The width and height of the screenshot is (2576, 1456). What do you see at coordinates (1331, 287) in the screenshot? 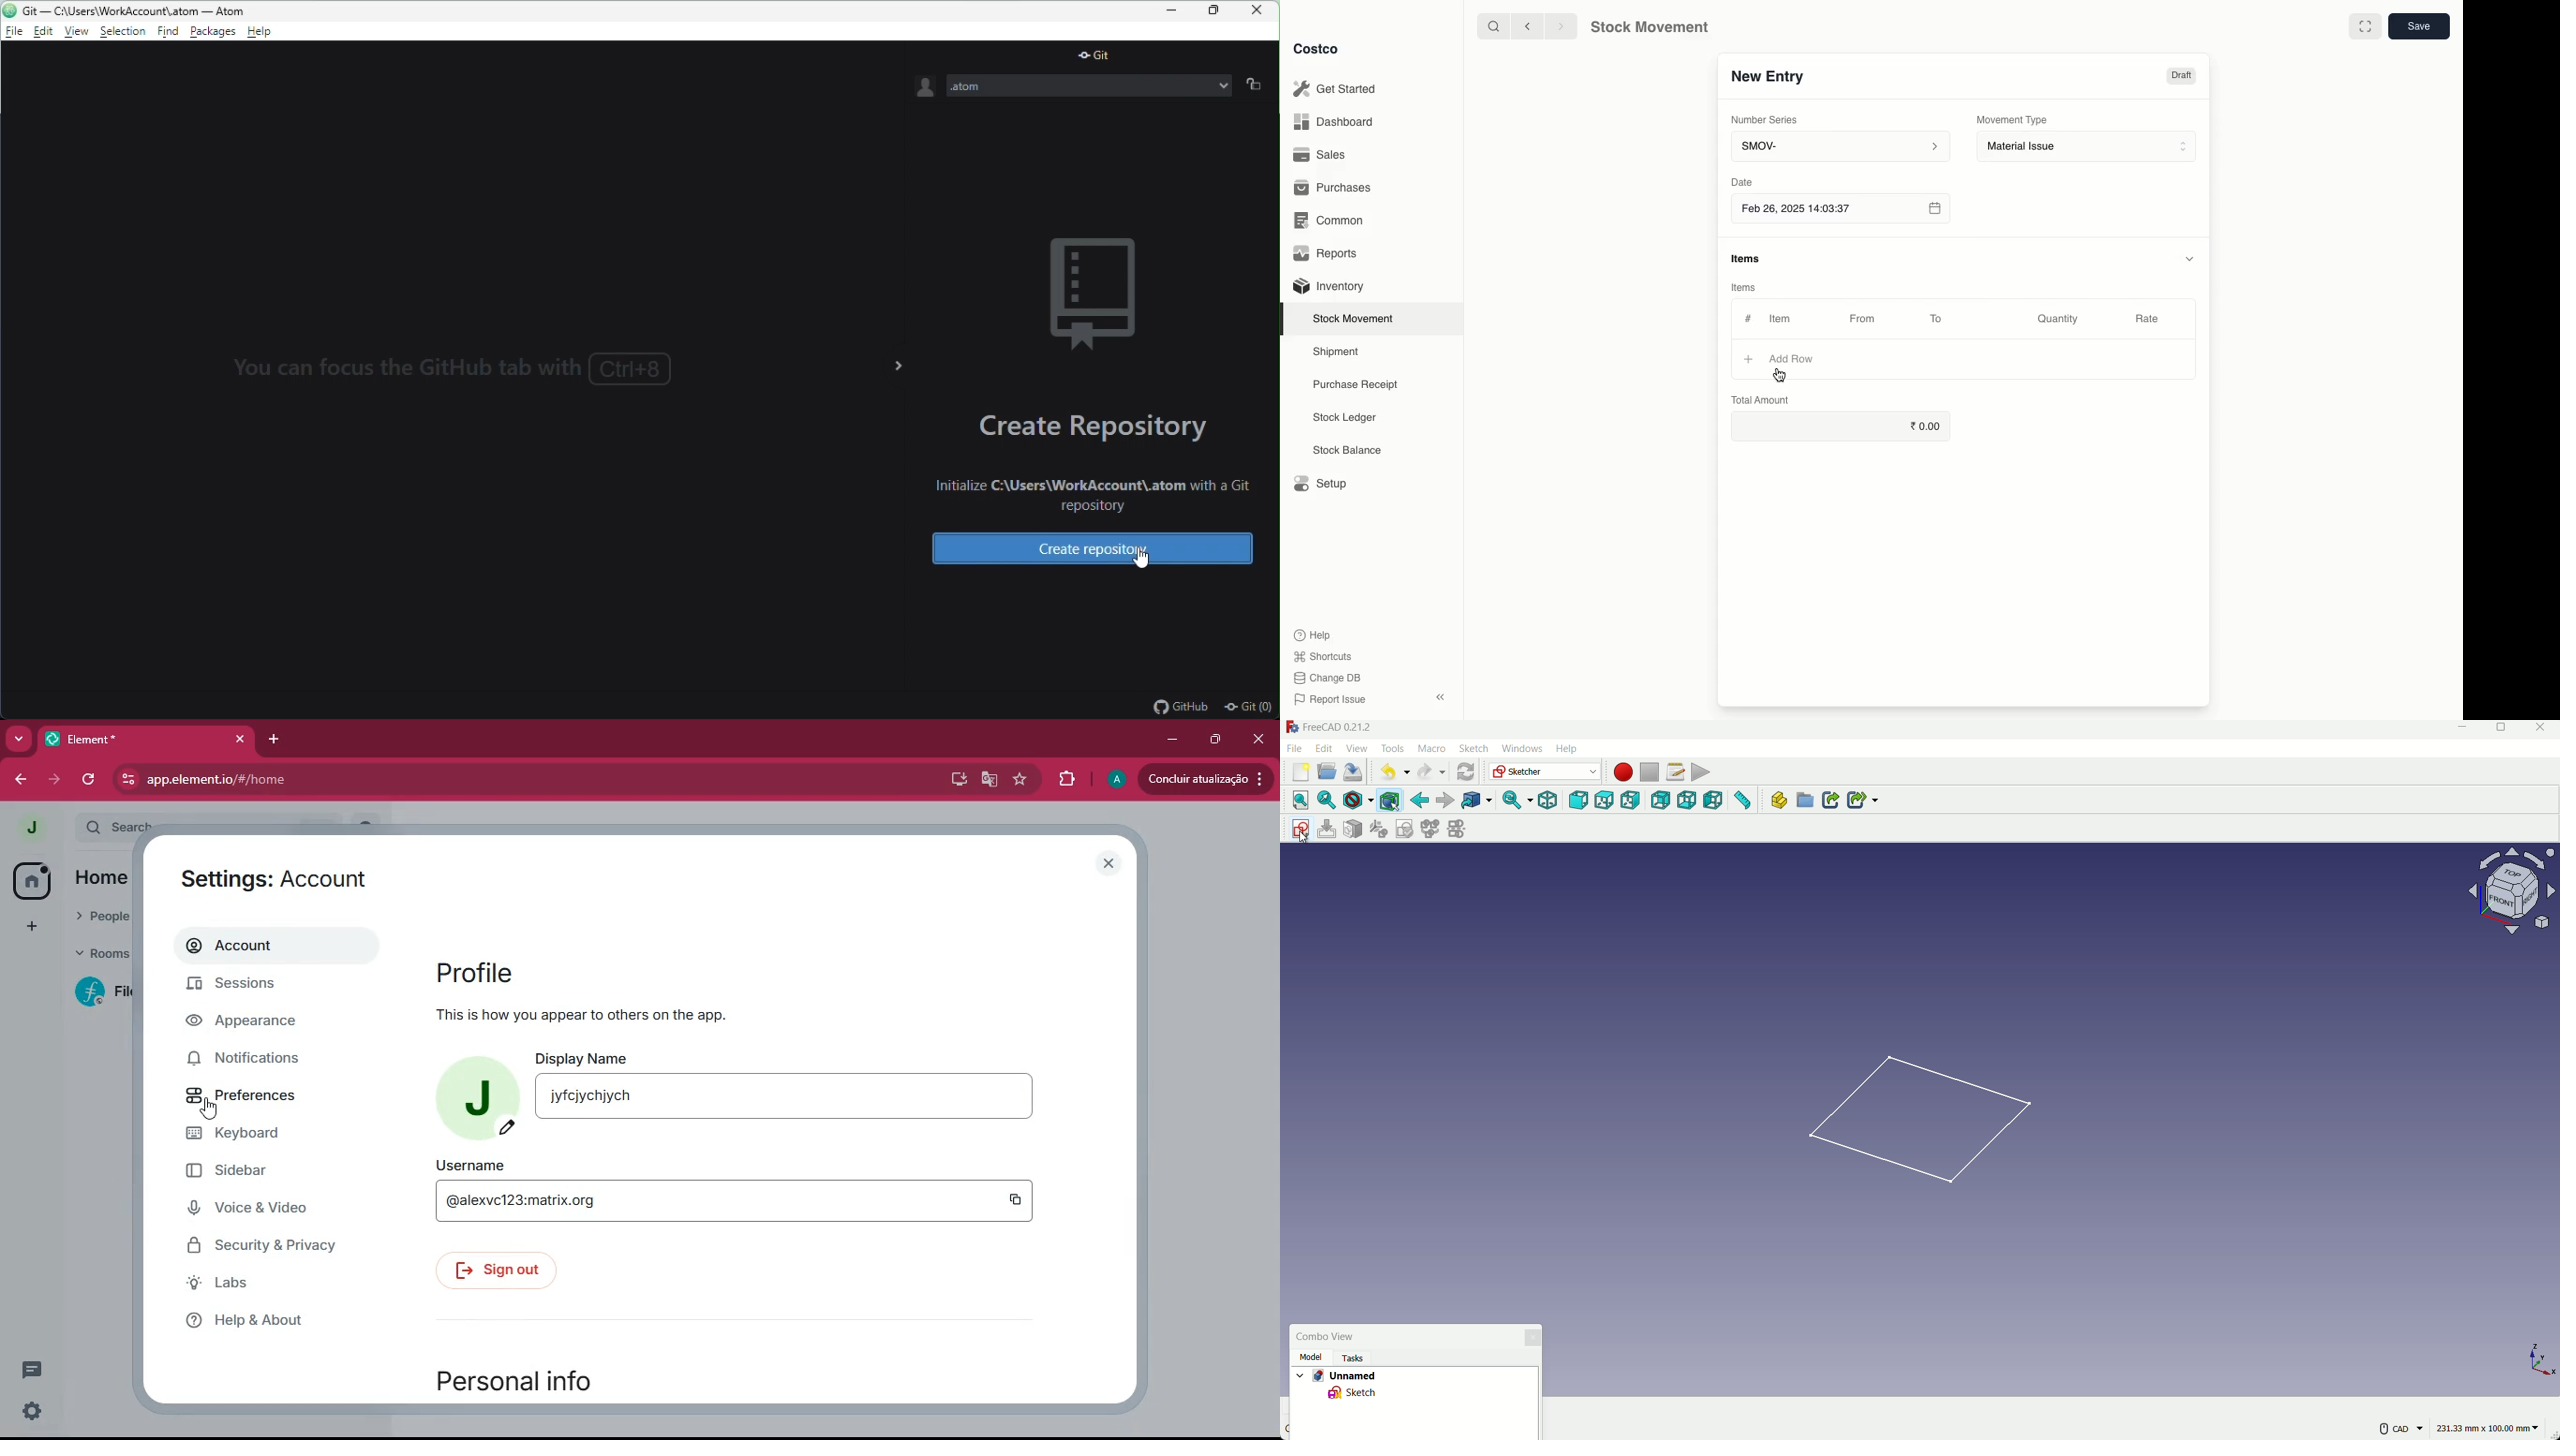
I see `Inventory` at bounding box center [1331, 287].